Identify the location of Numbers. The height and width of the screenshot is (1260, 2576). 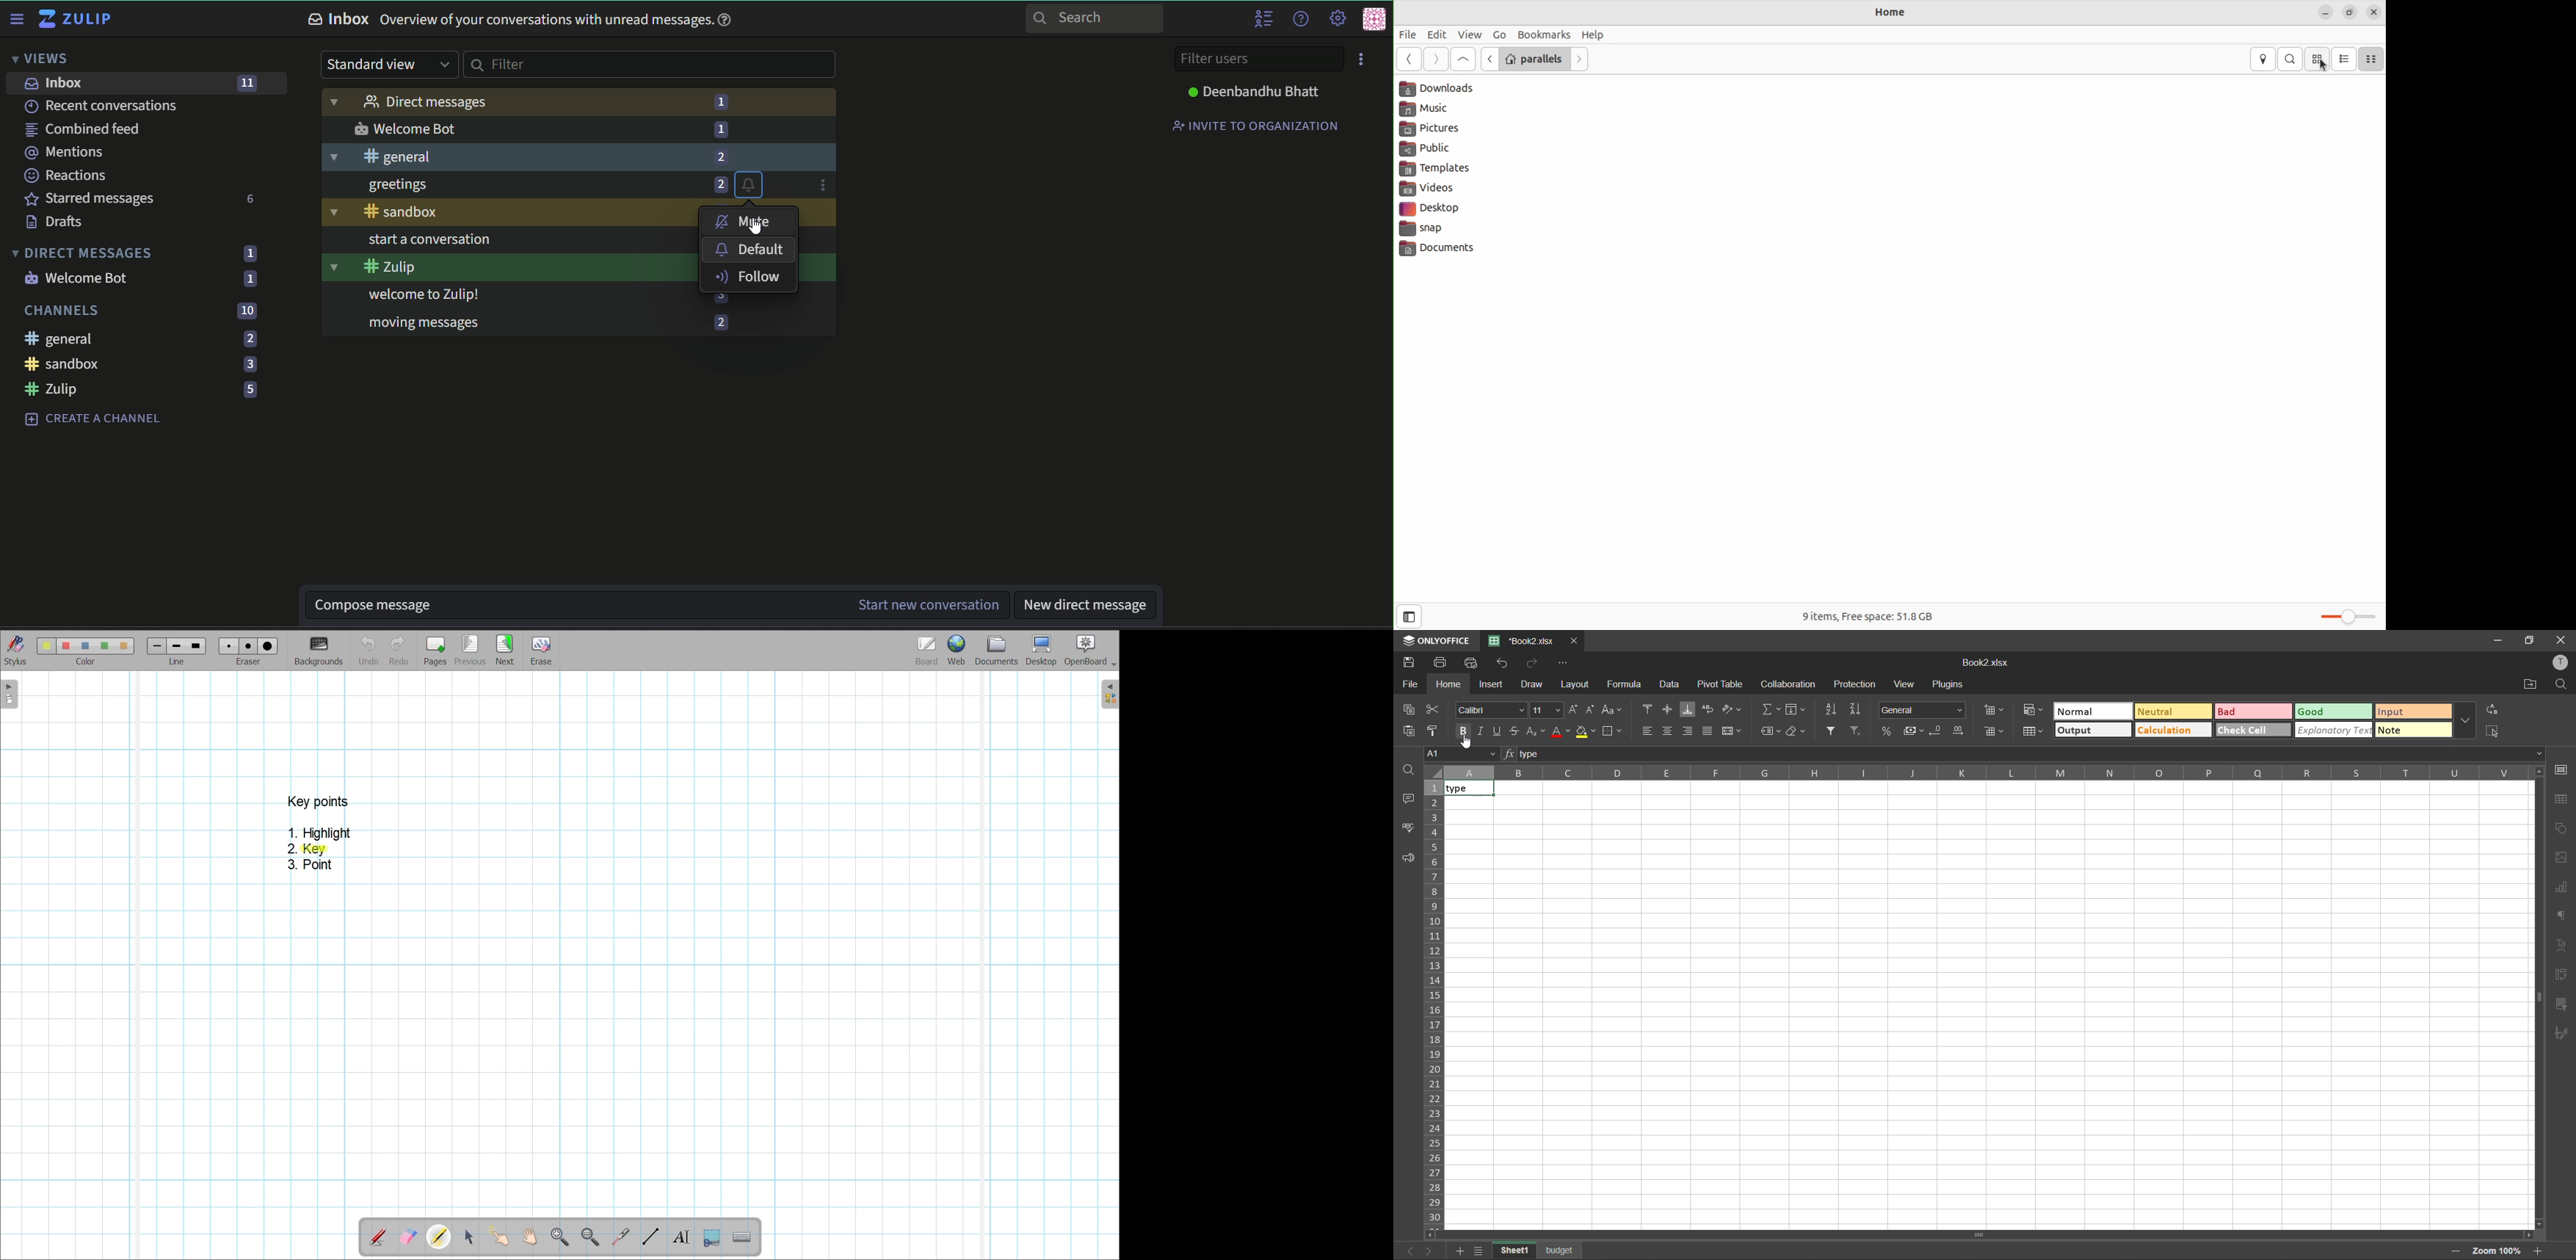
(247, 390).